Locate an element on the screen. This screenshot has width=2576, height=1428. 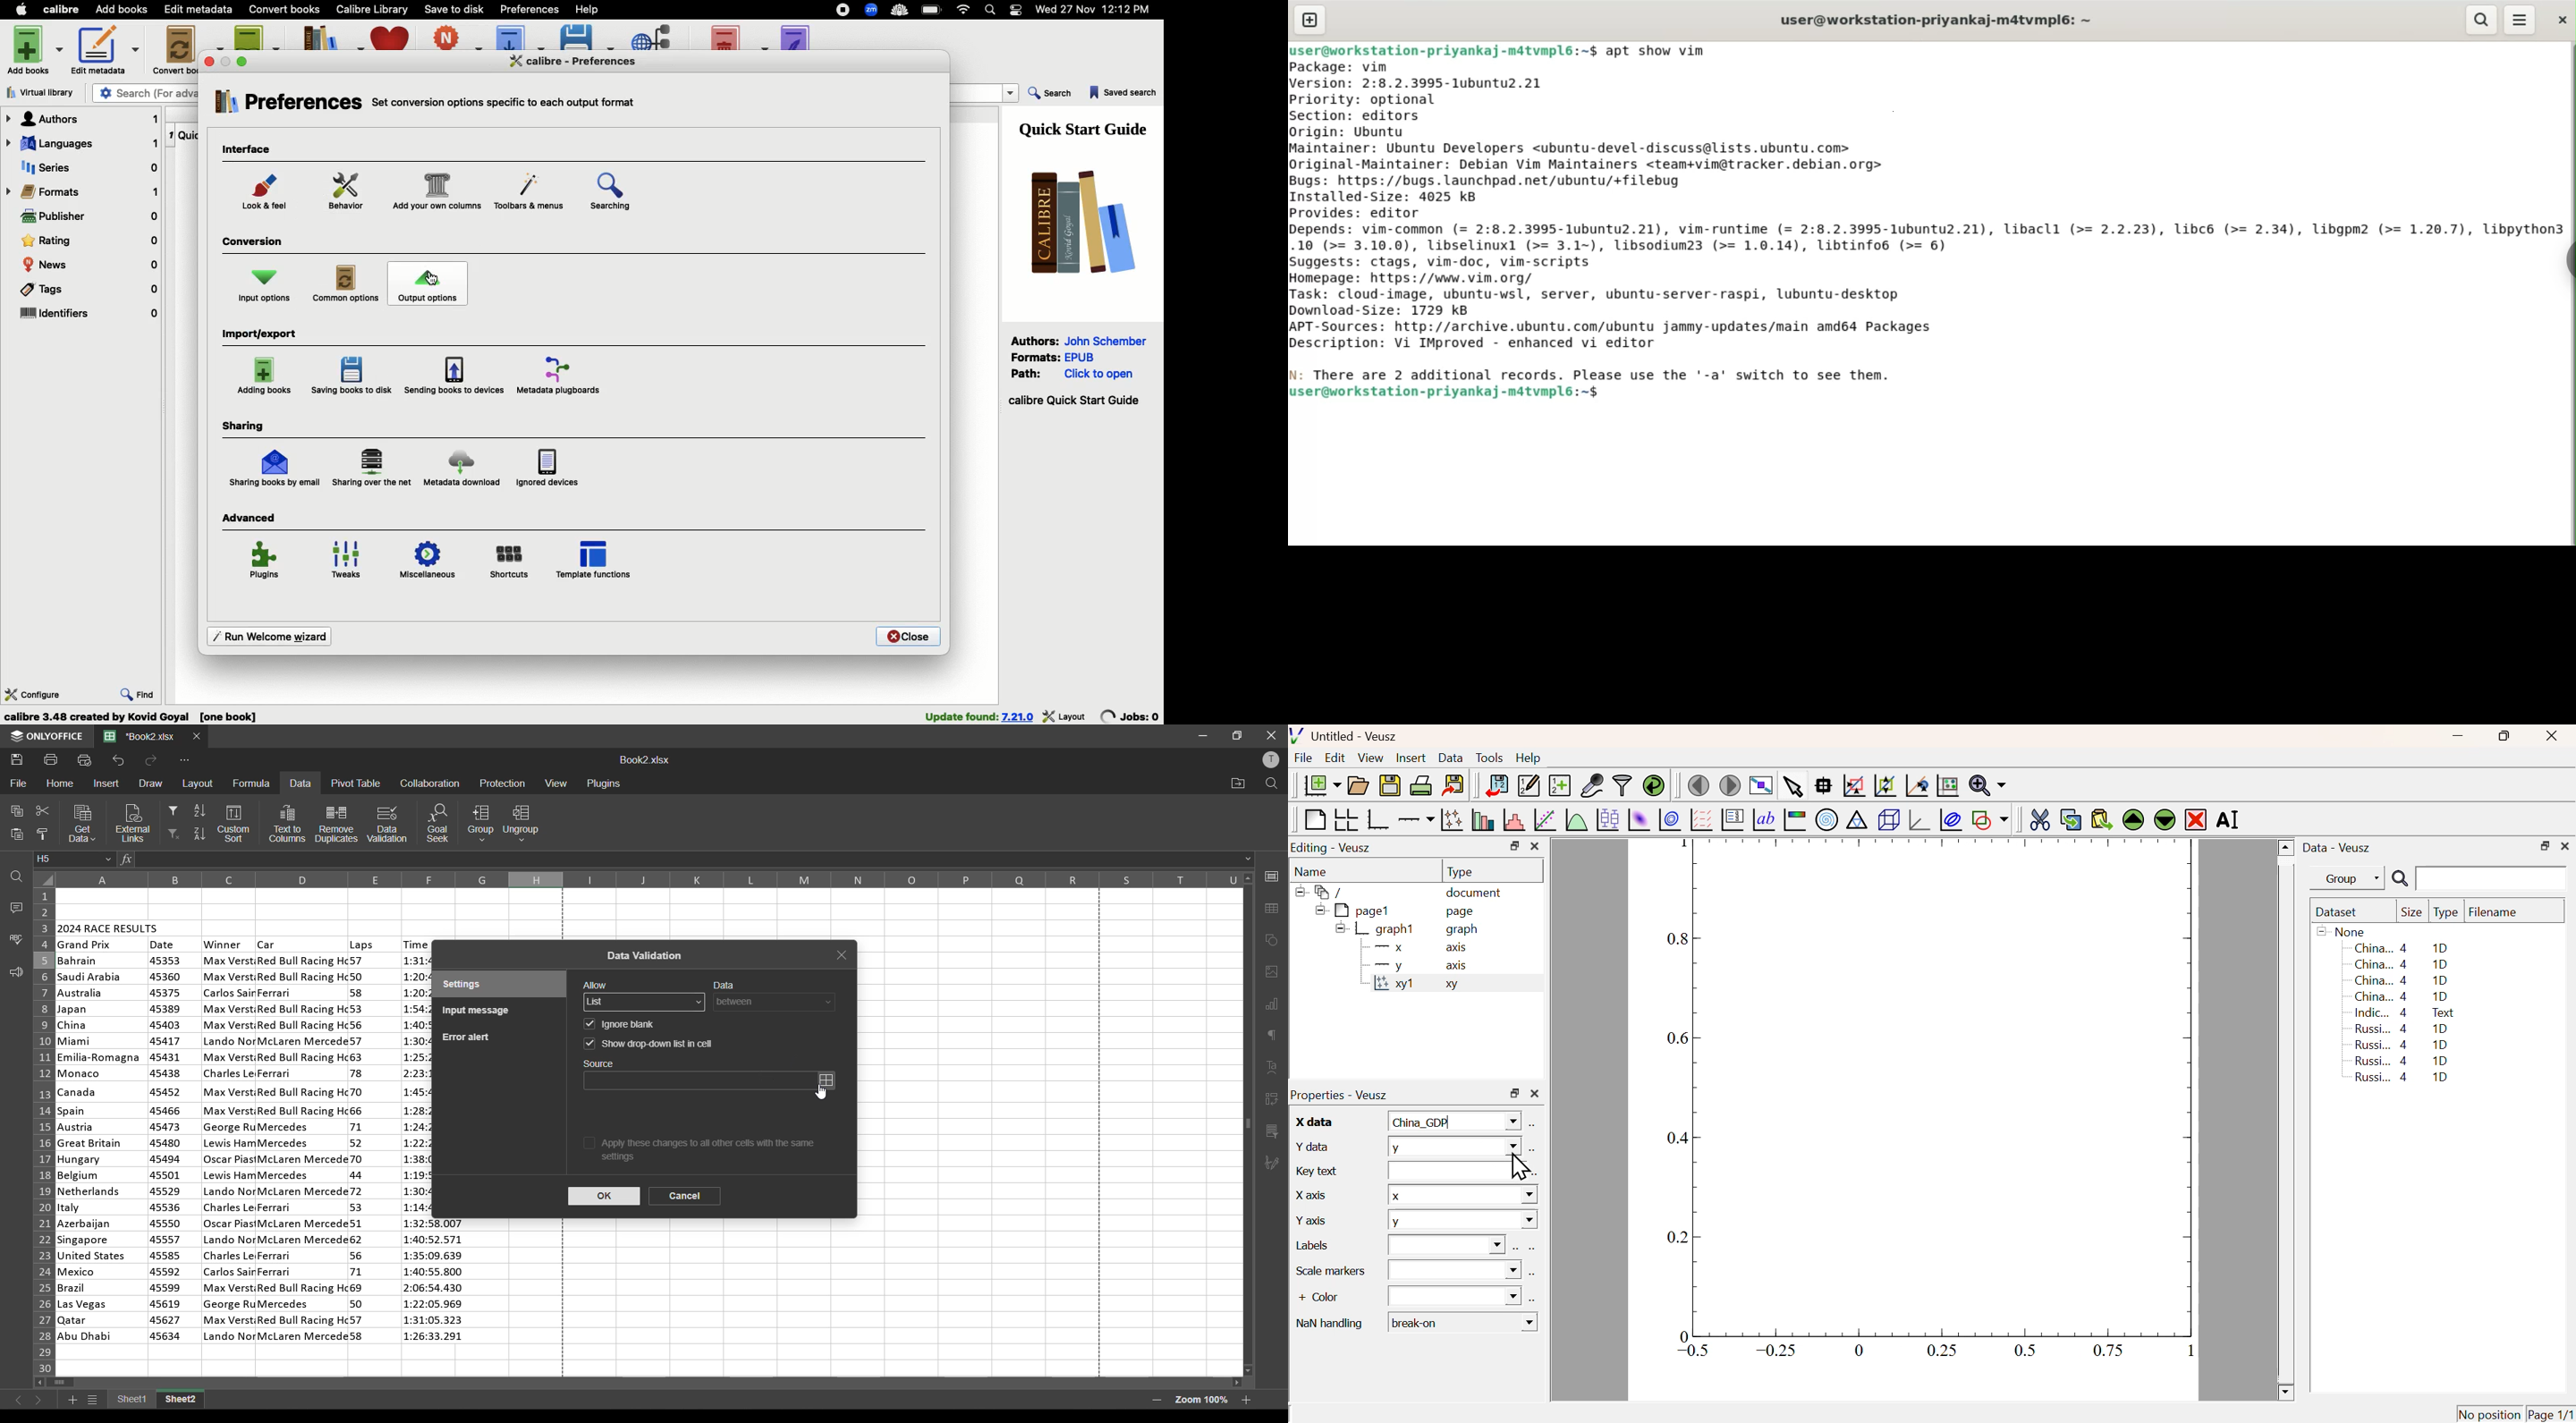
Tags is located at coordinates (87, 292).